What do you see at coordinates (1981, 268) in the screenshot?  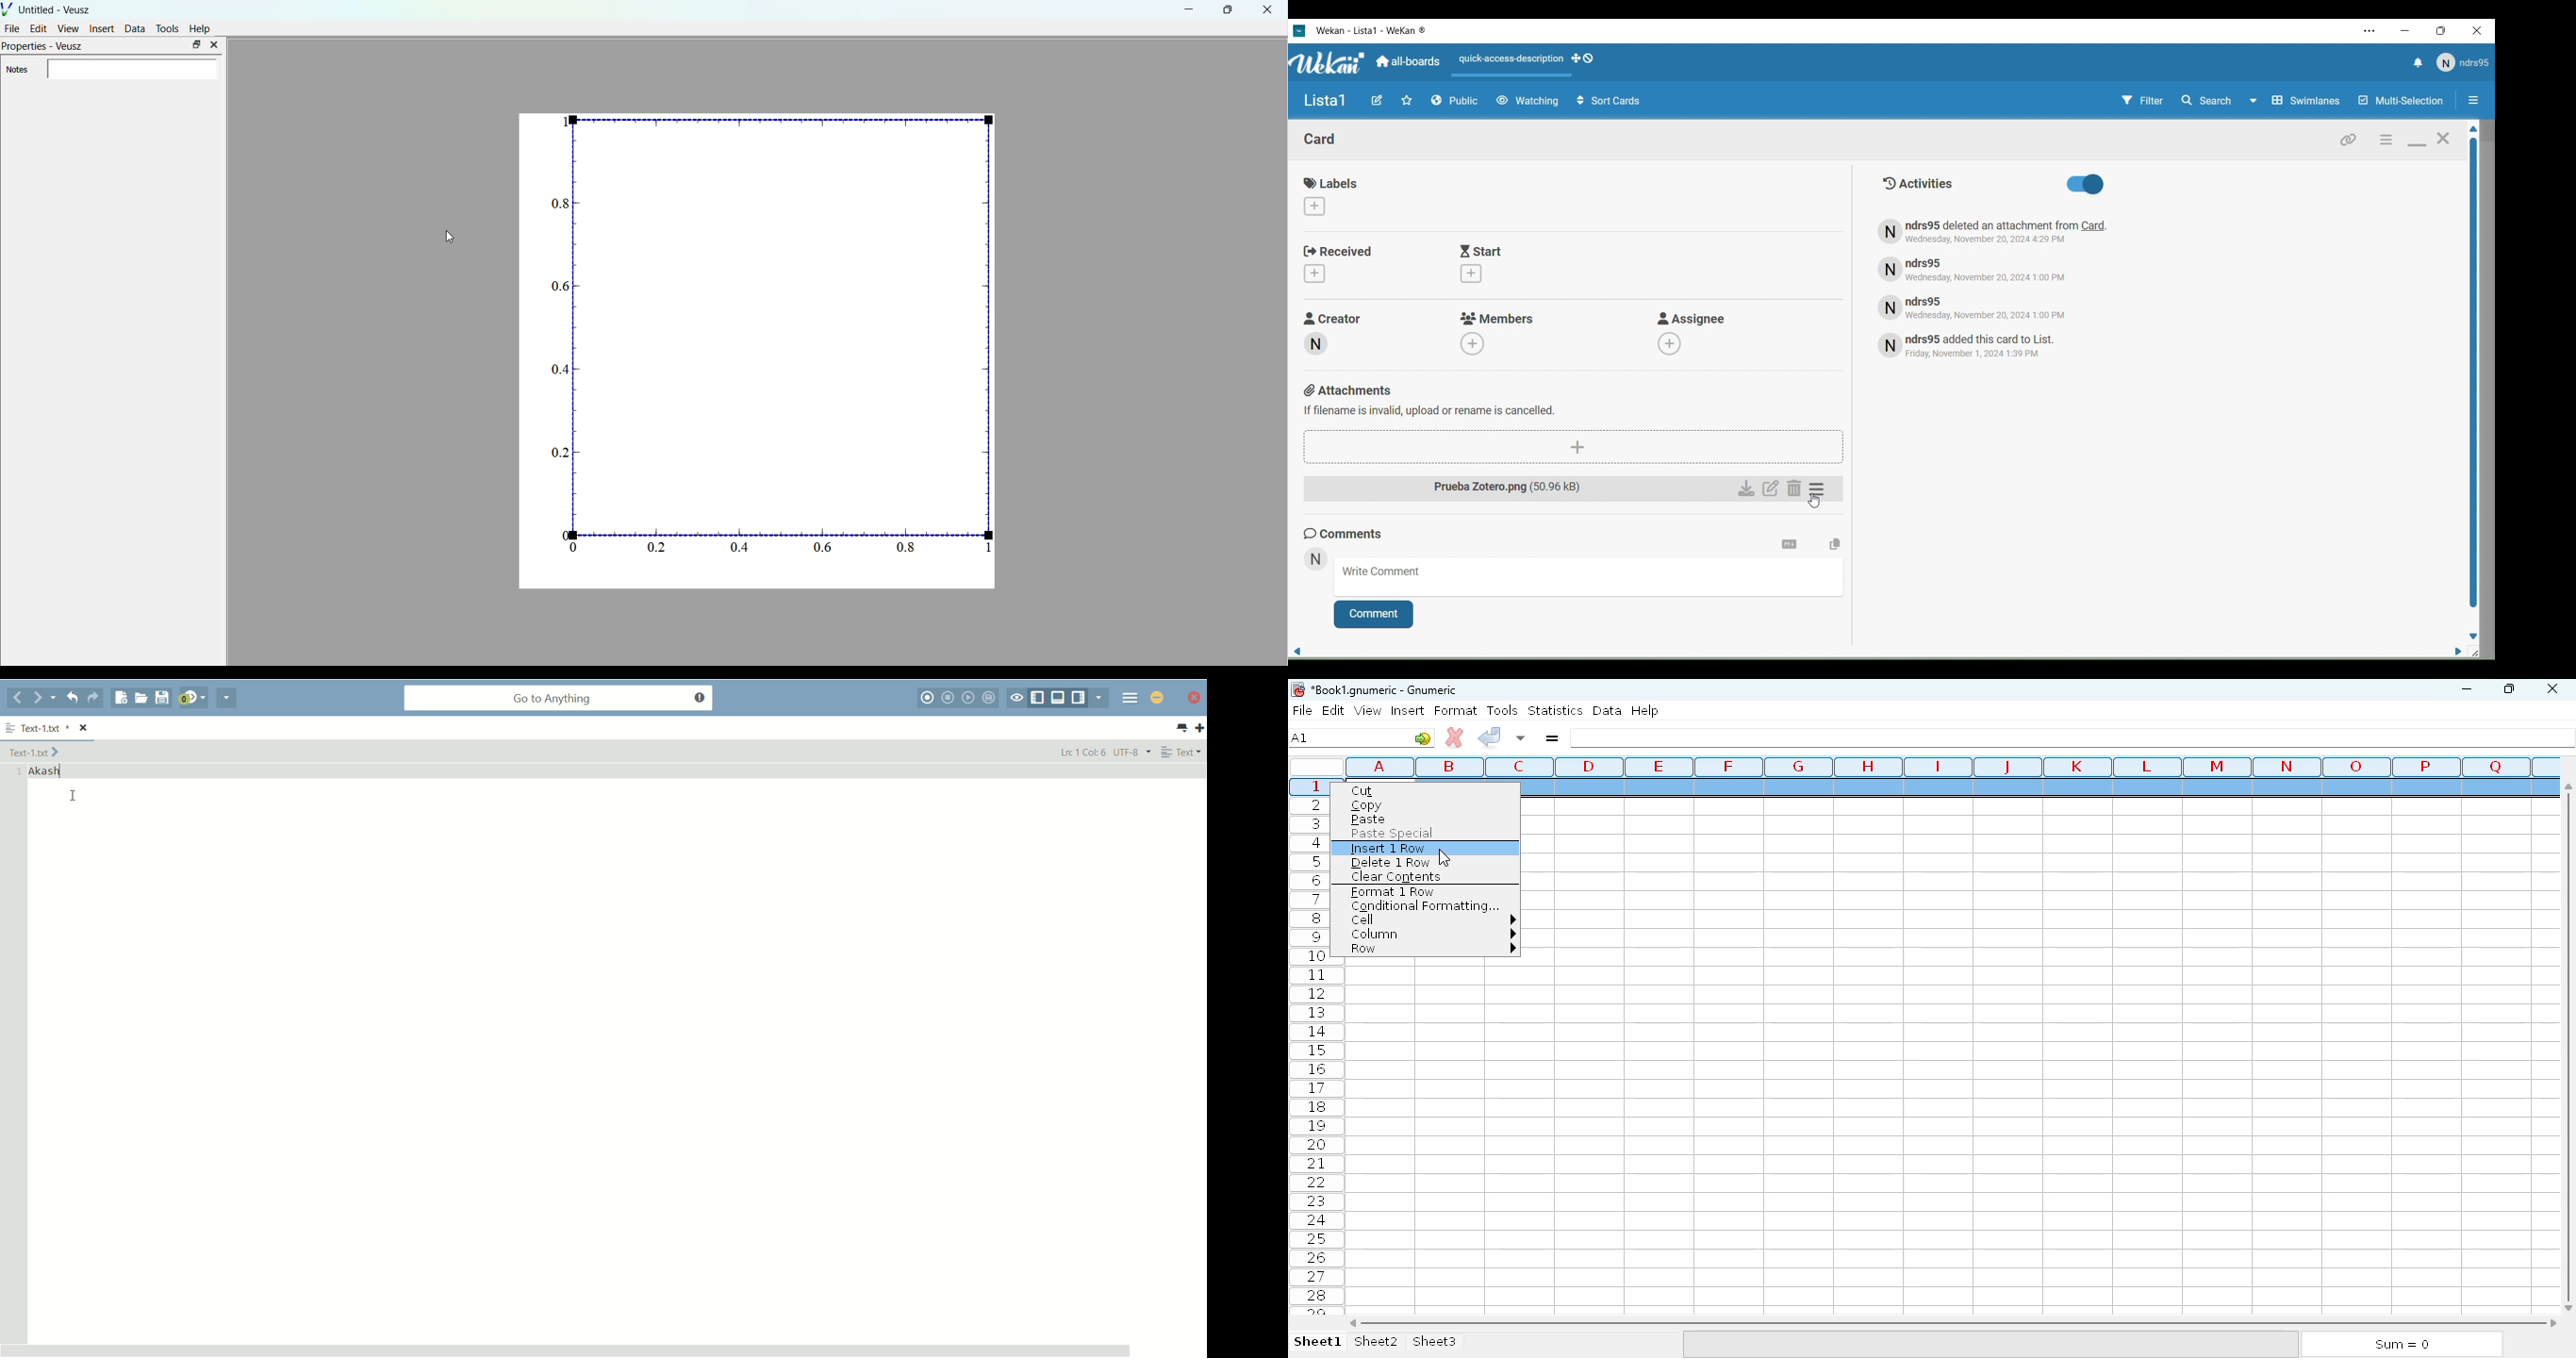 I see `Text` at bounding box center [1981, 268].